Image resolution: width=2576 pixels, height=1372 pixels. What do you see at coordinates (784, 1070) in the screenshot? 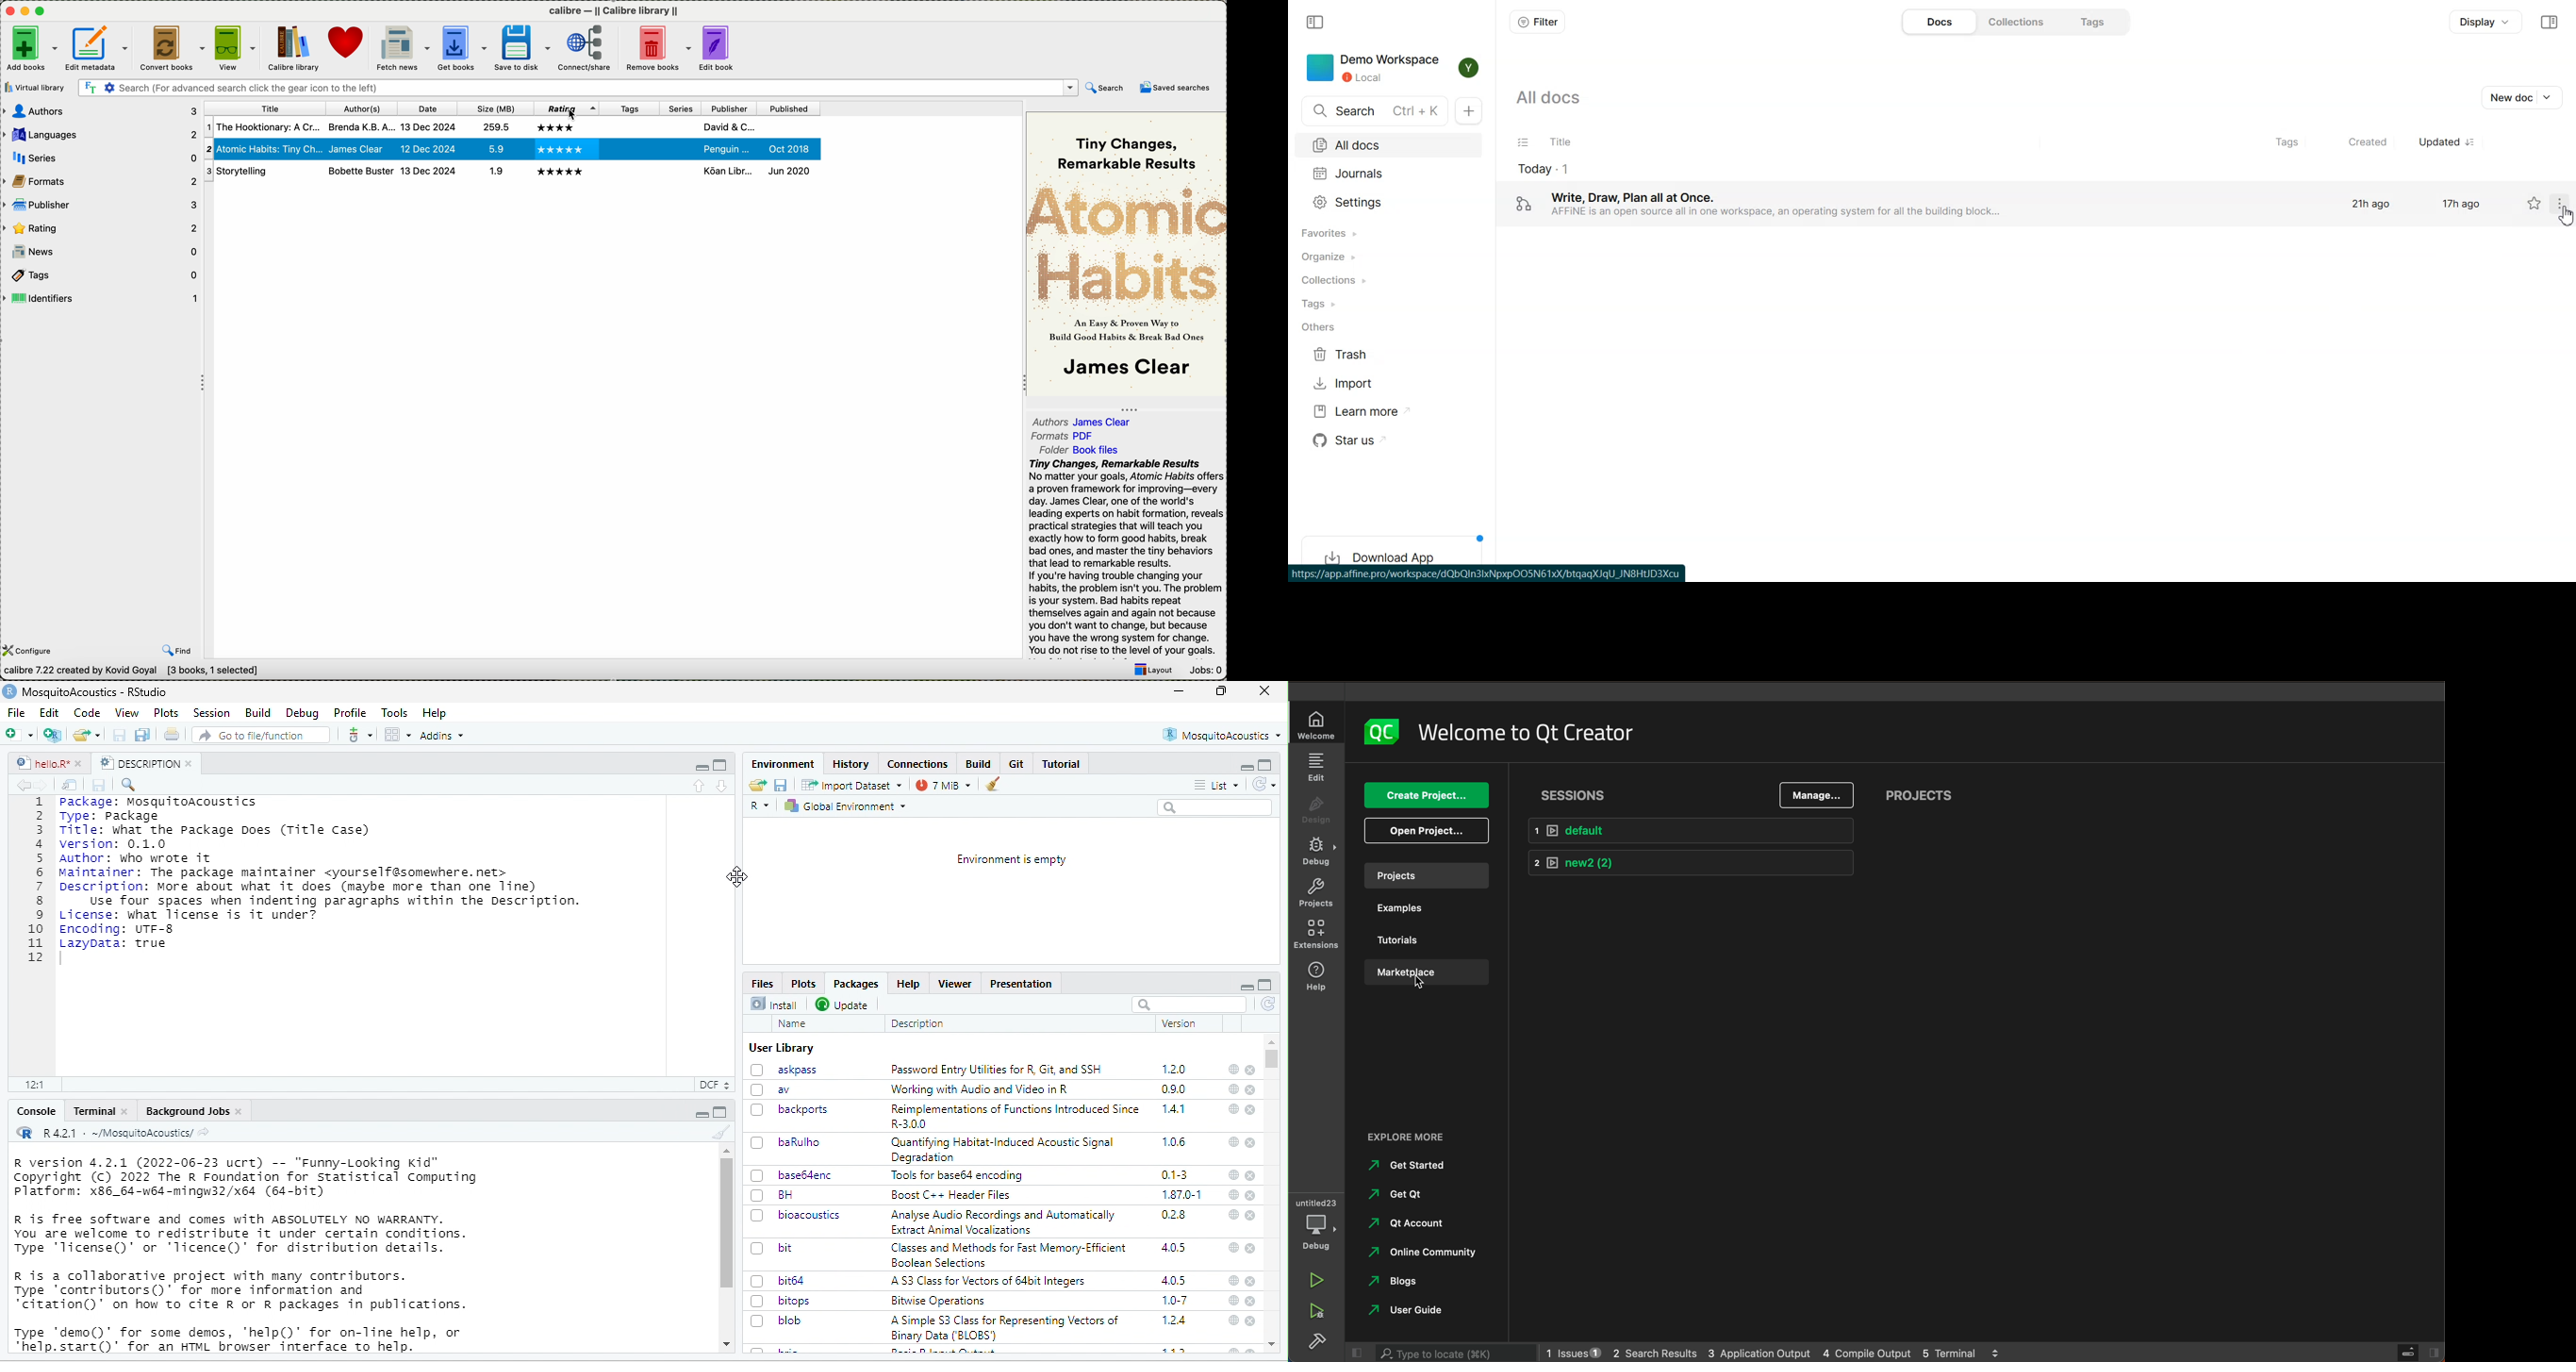
I see `askpass` at bounding box center [784, 1070].